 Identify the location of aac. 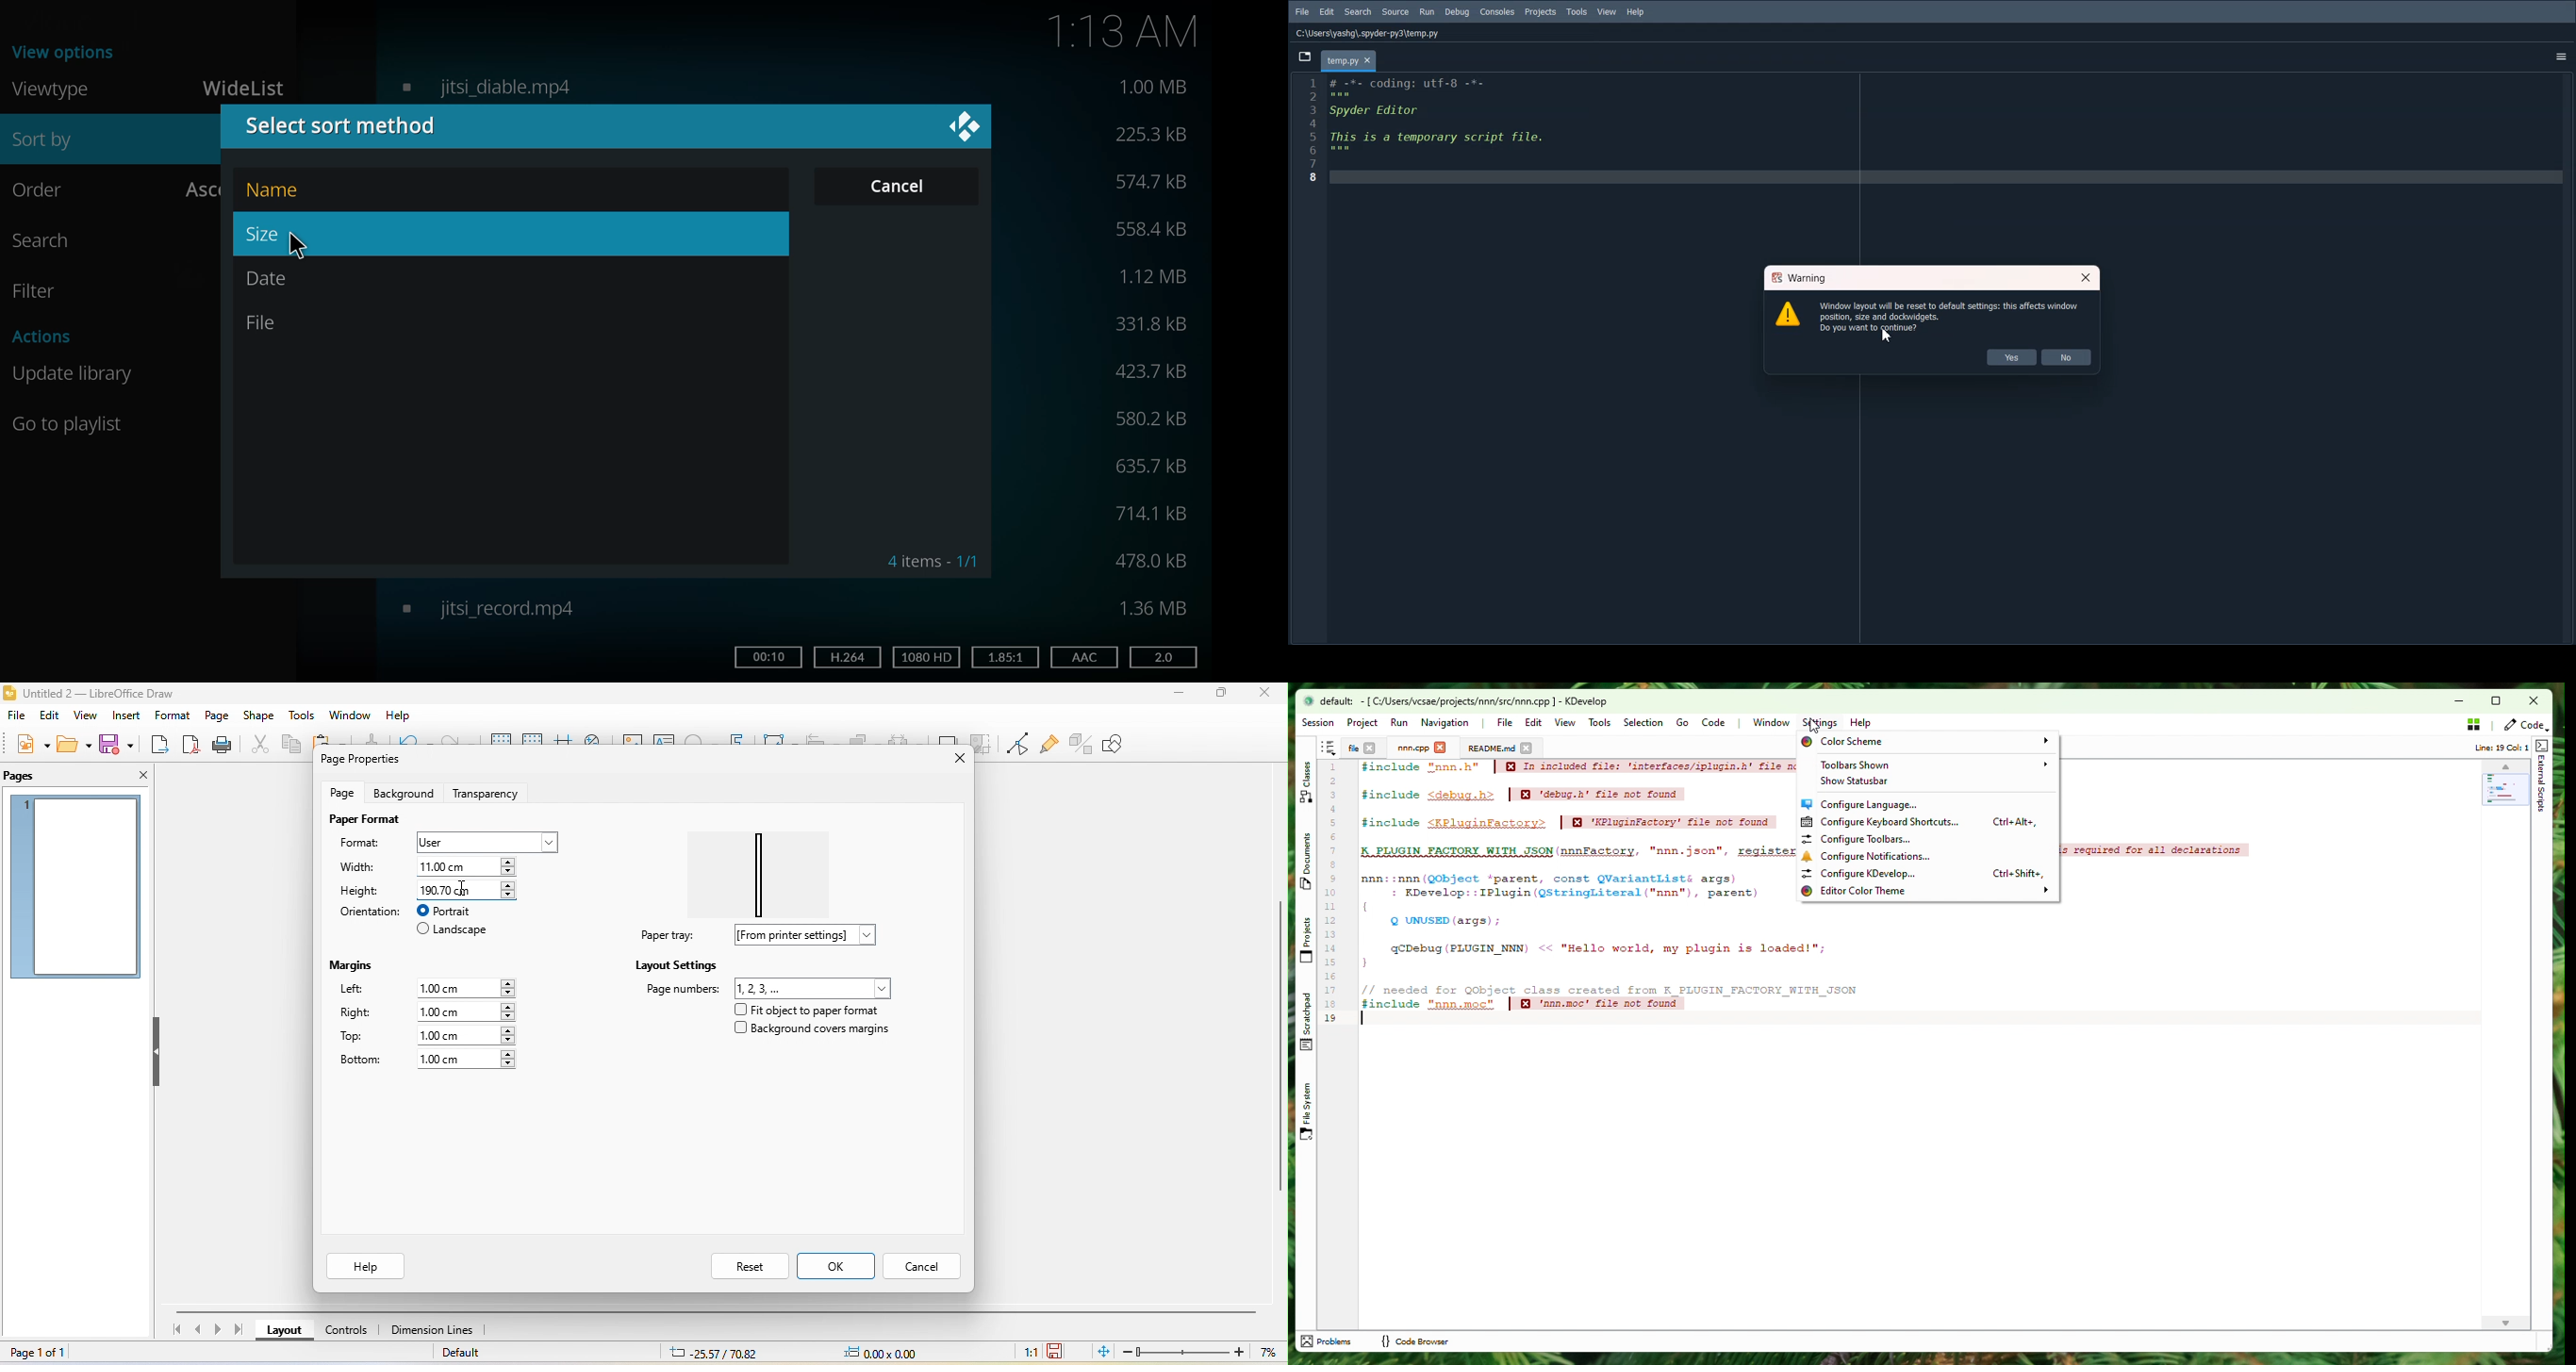
(1082, 656).